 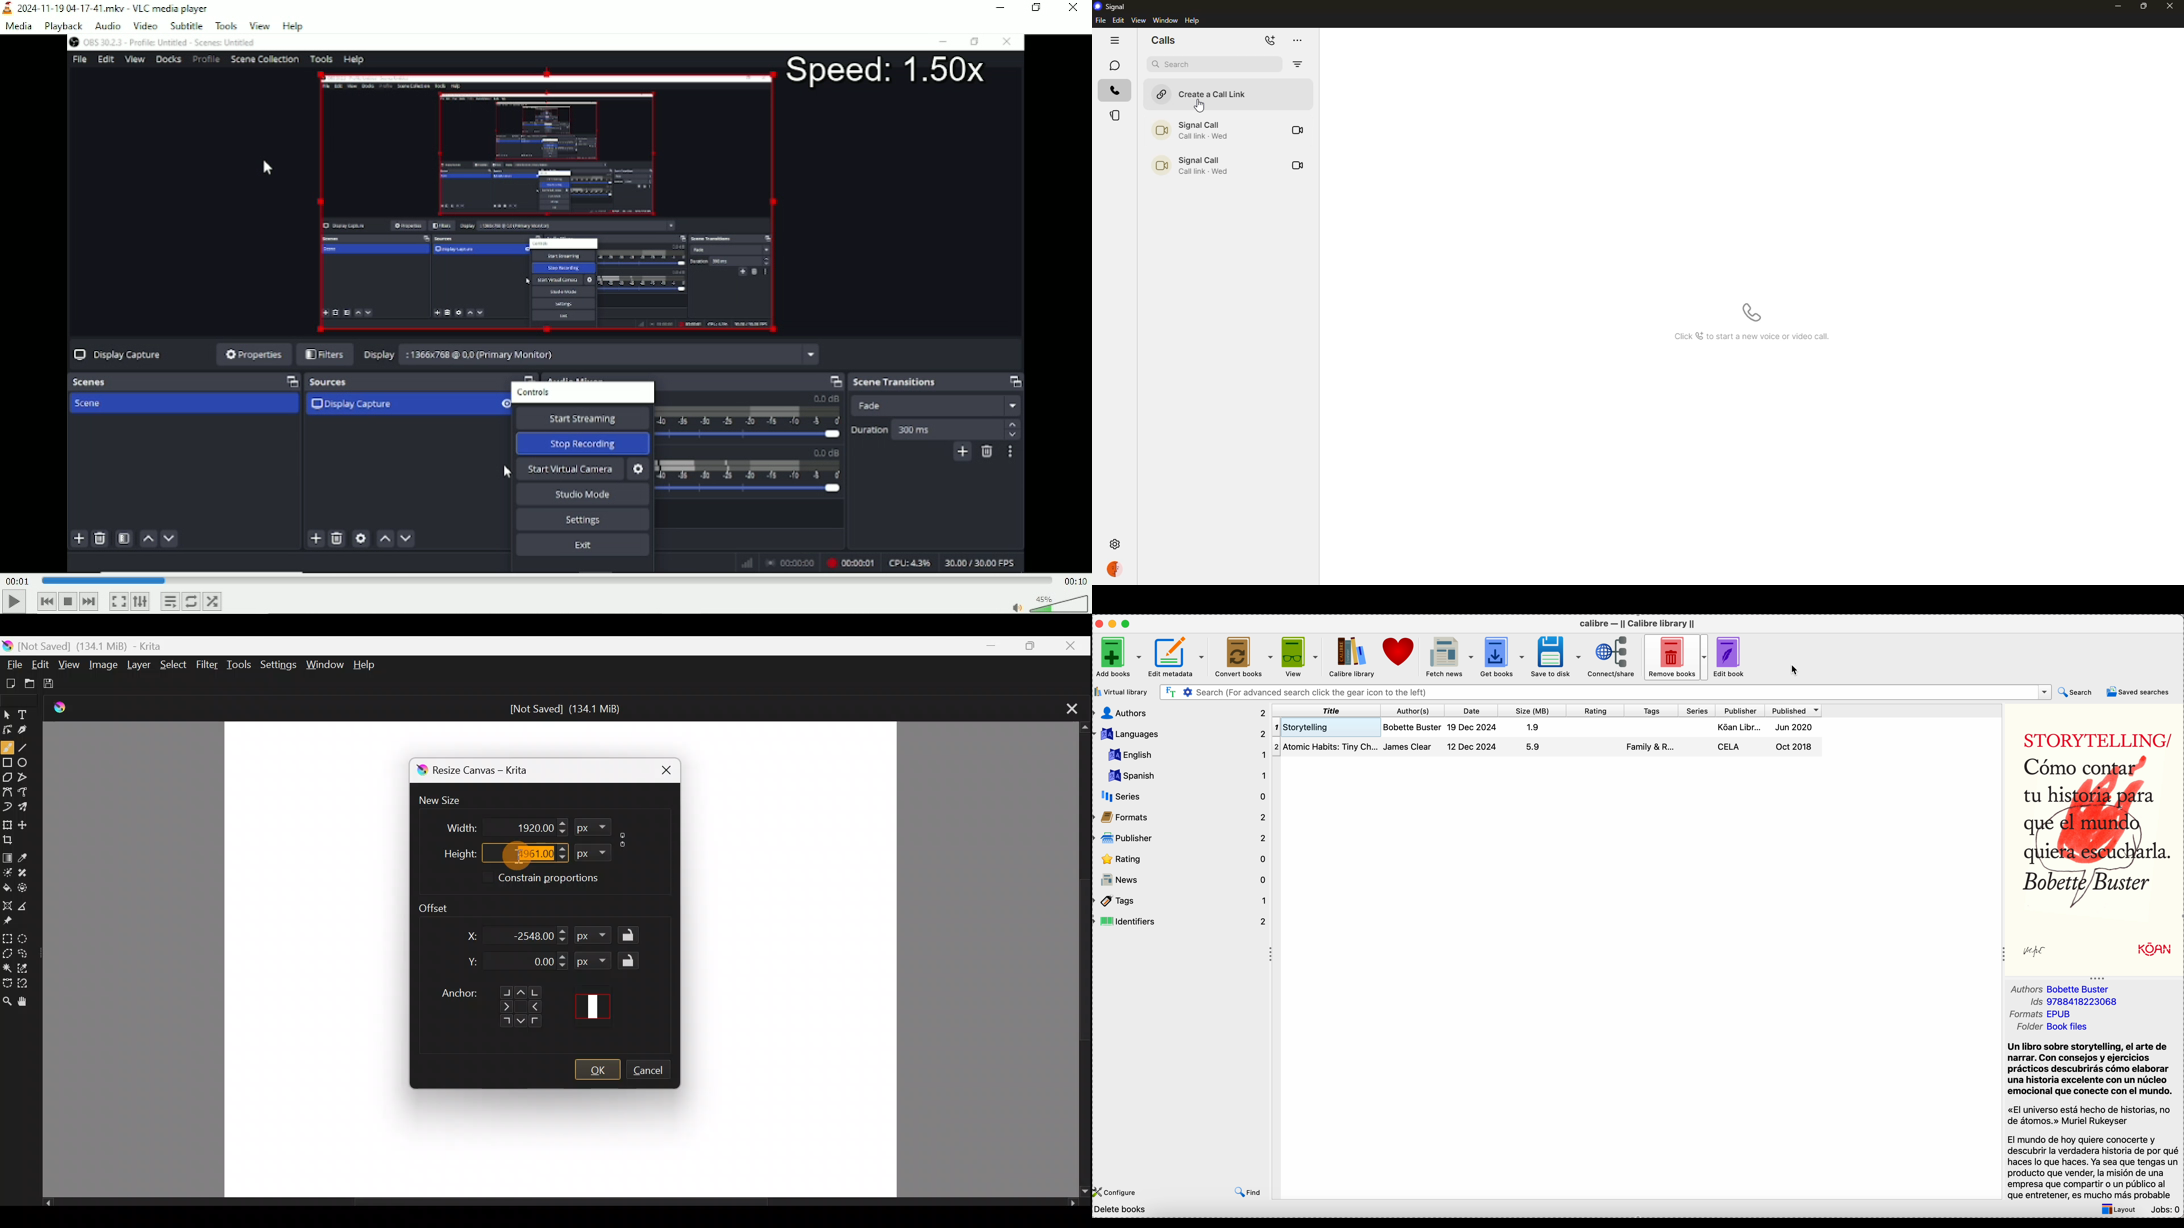 What do you see at coordinates (2079, 692) in the screenshot?
I see `search` at bounding box center [2079, 692].